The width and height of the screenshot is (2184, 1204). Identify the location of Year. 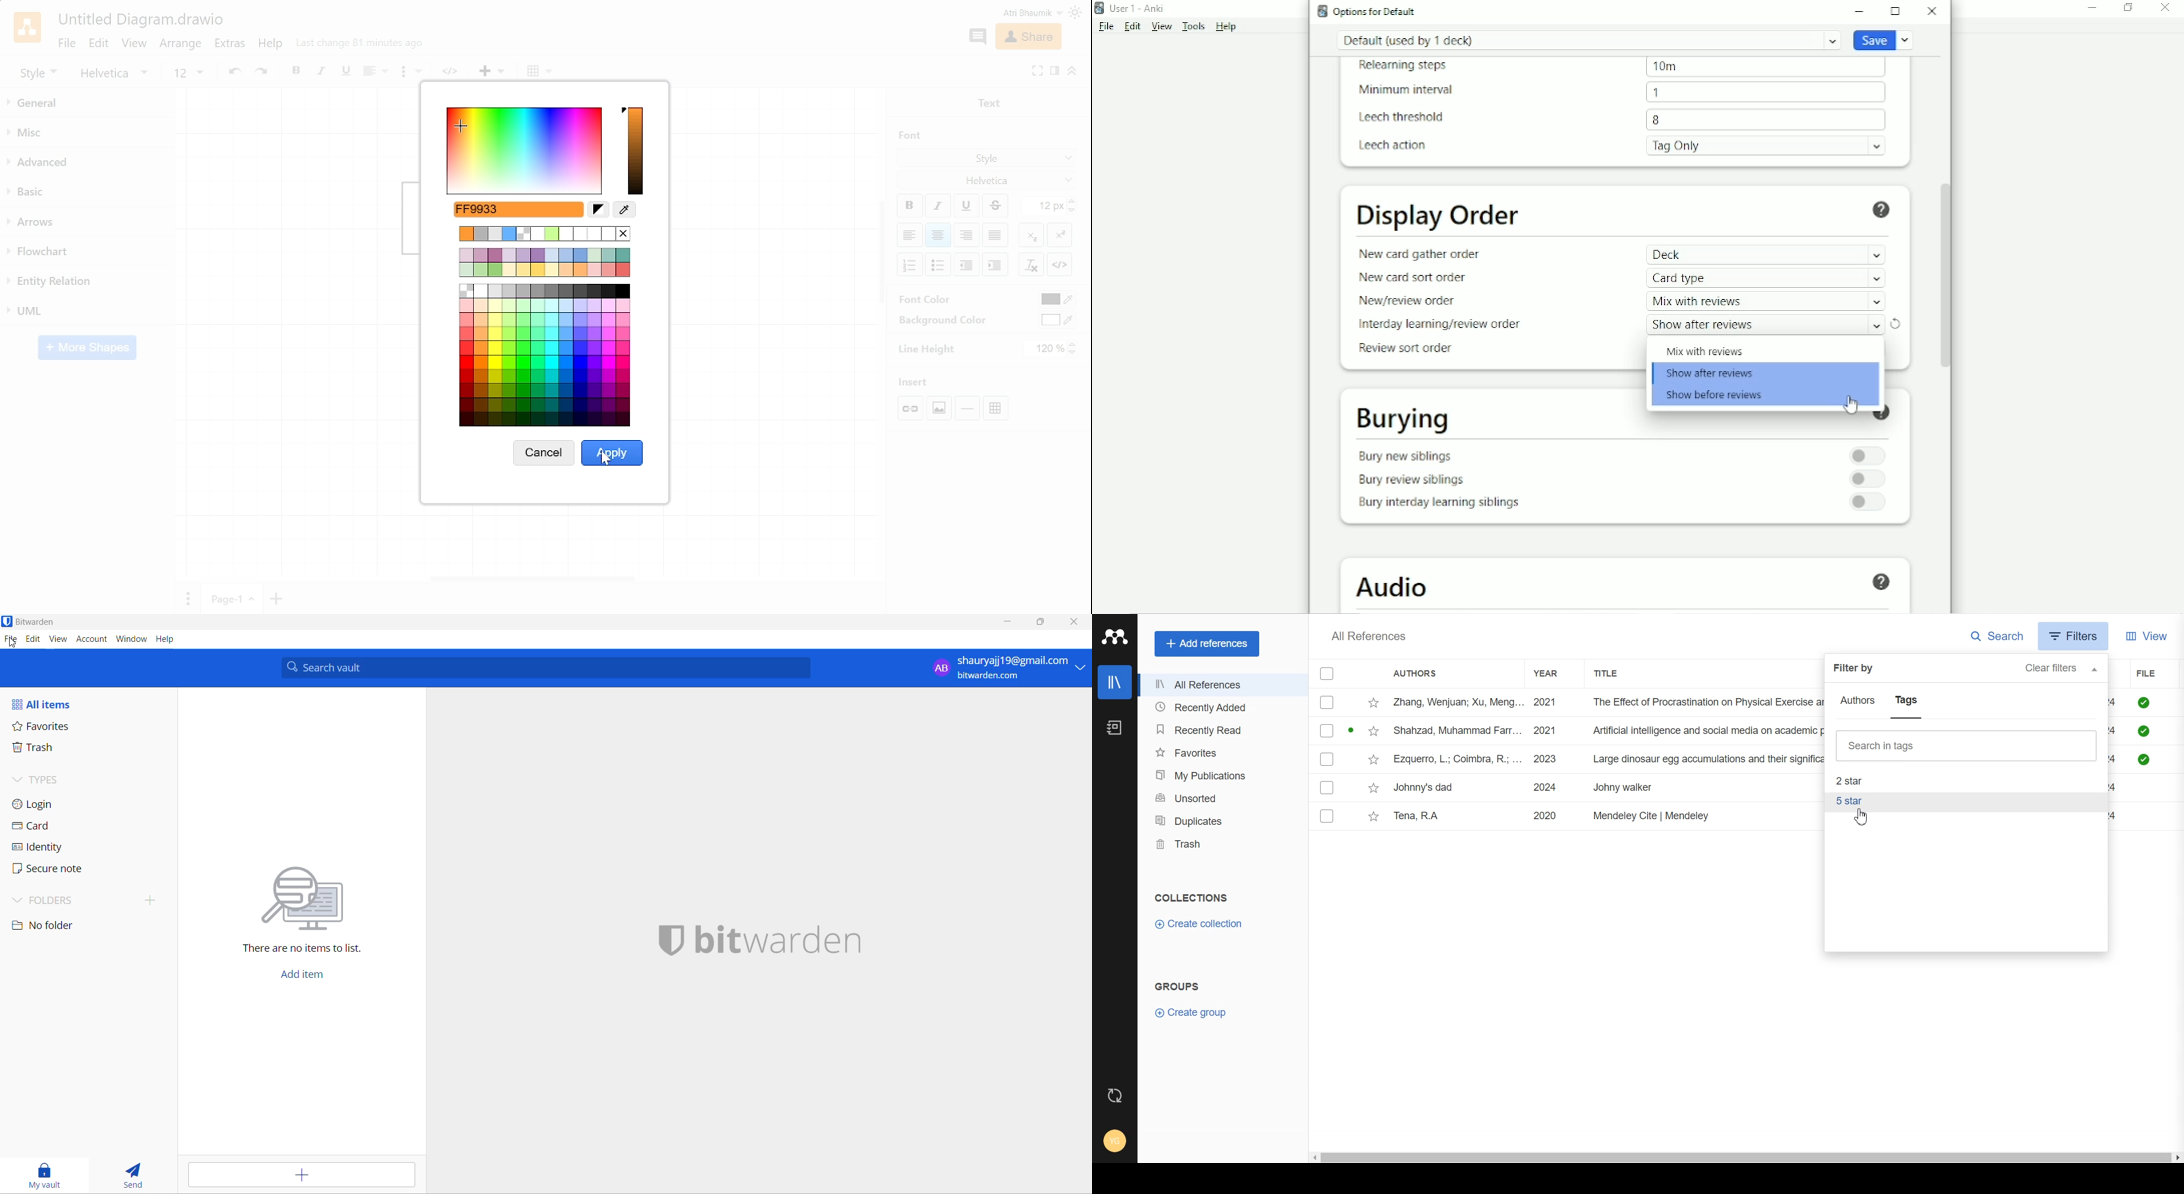
(1555, 674).